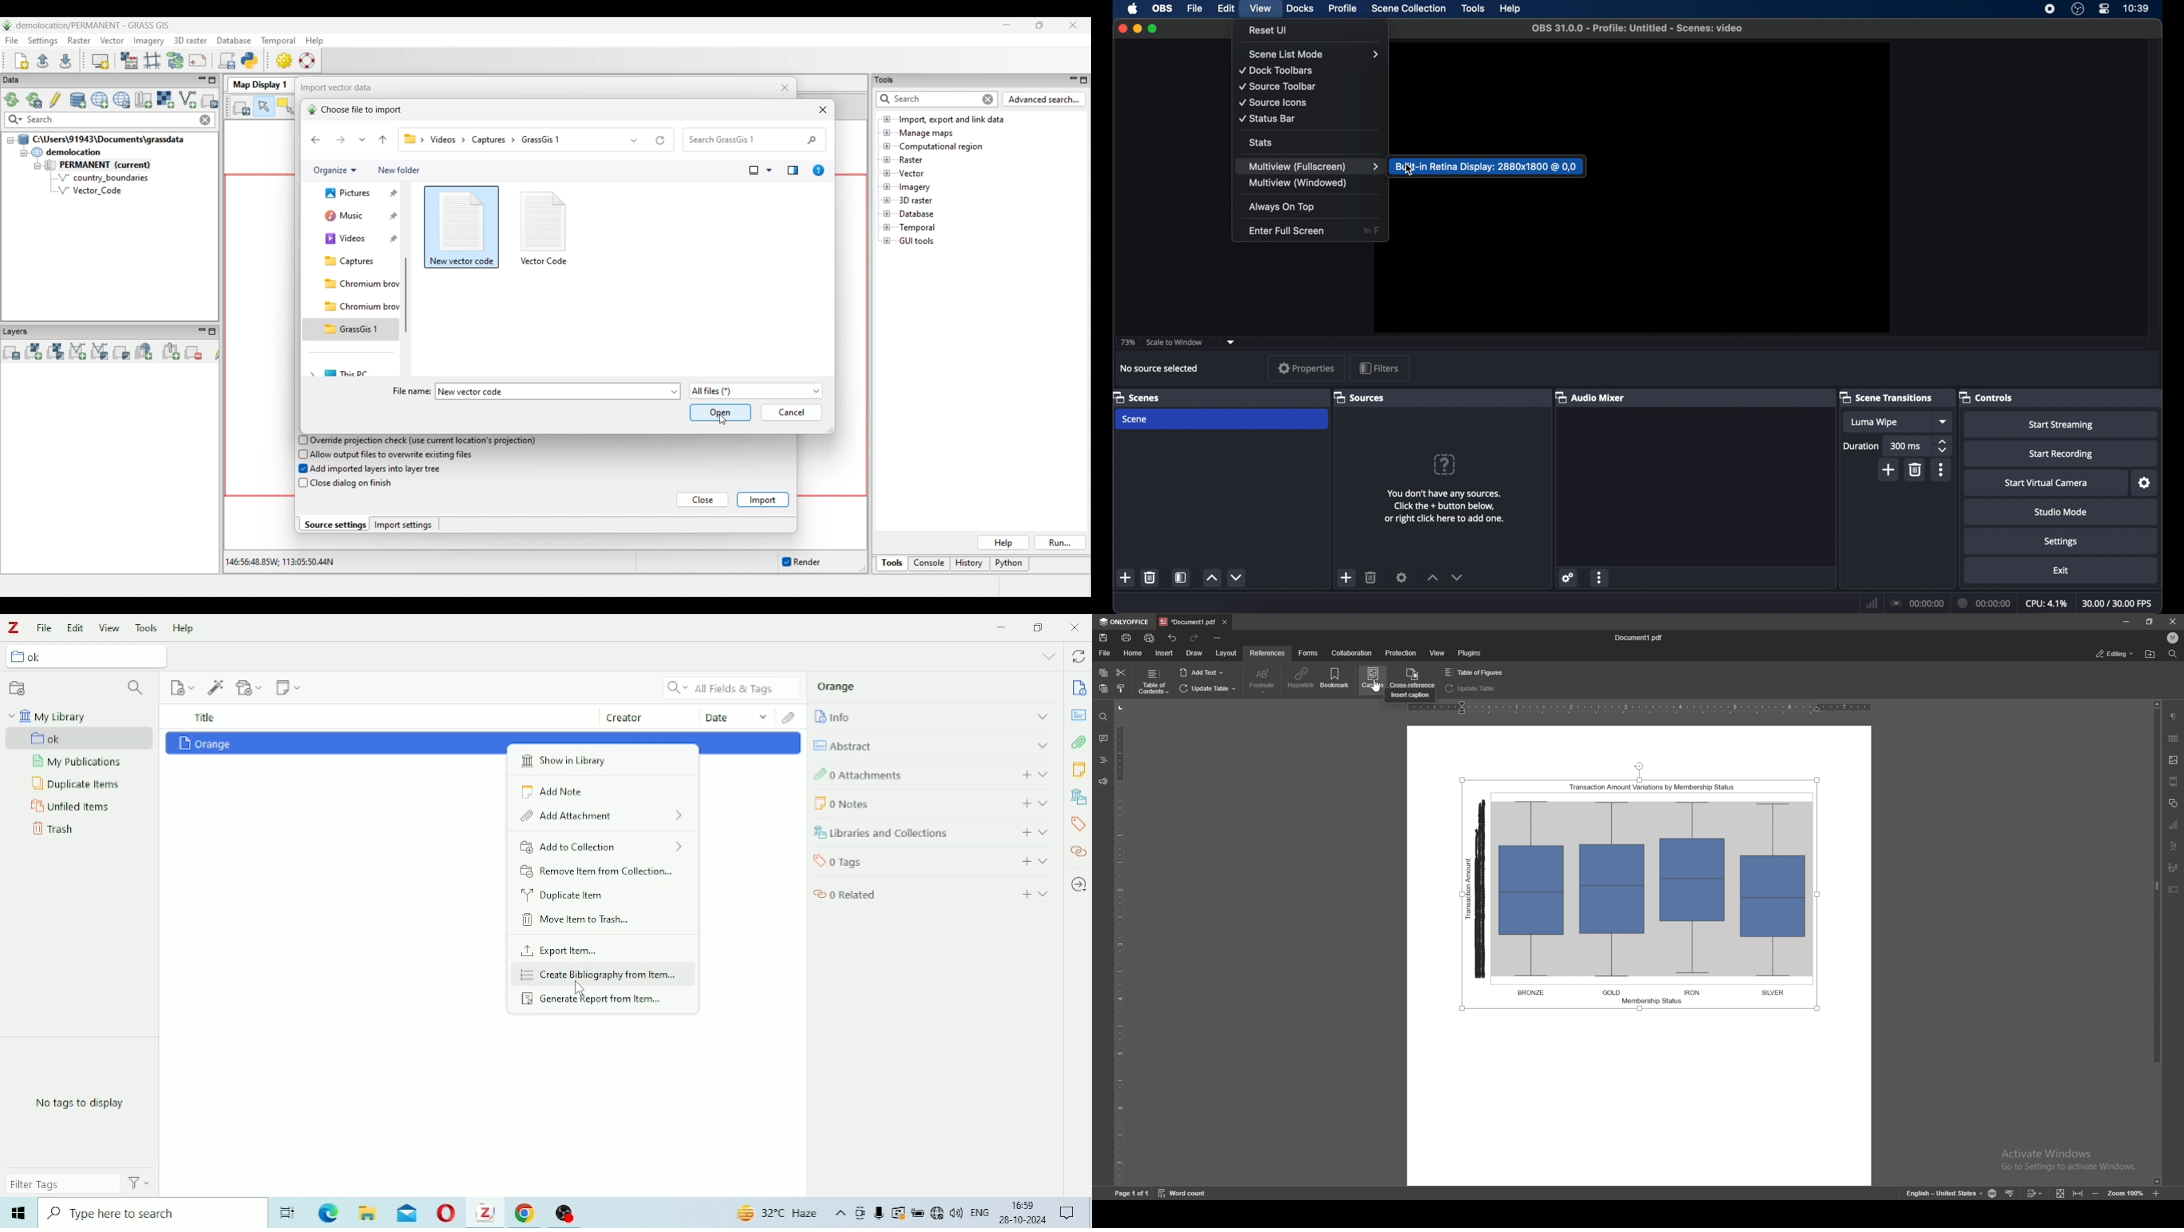  What do you see at coordinates (18, 689) in the screenshot?
I see `New Collection` at bounding box center [18, 689].